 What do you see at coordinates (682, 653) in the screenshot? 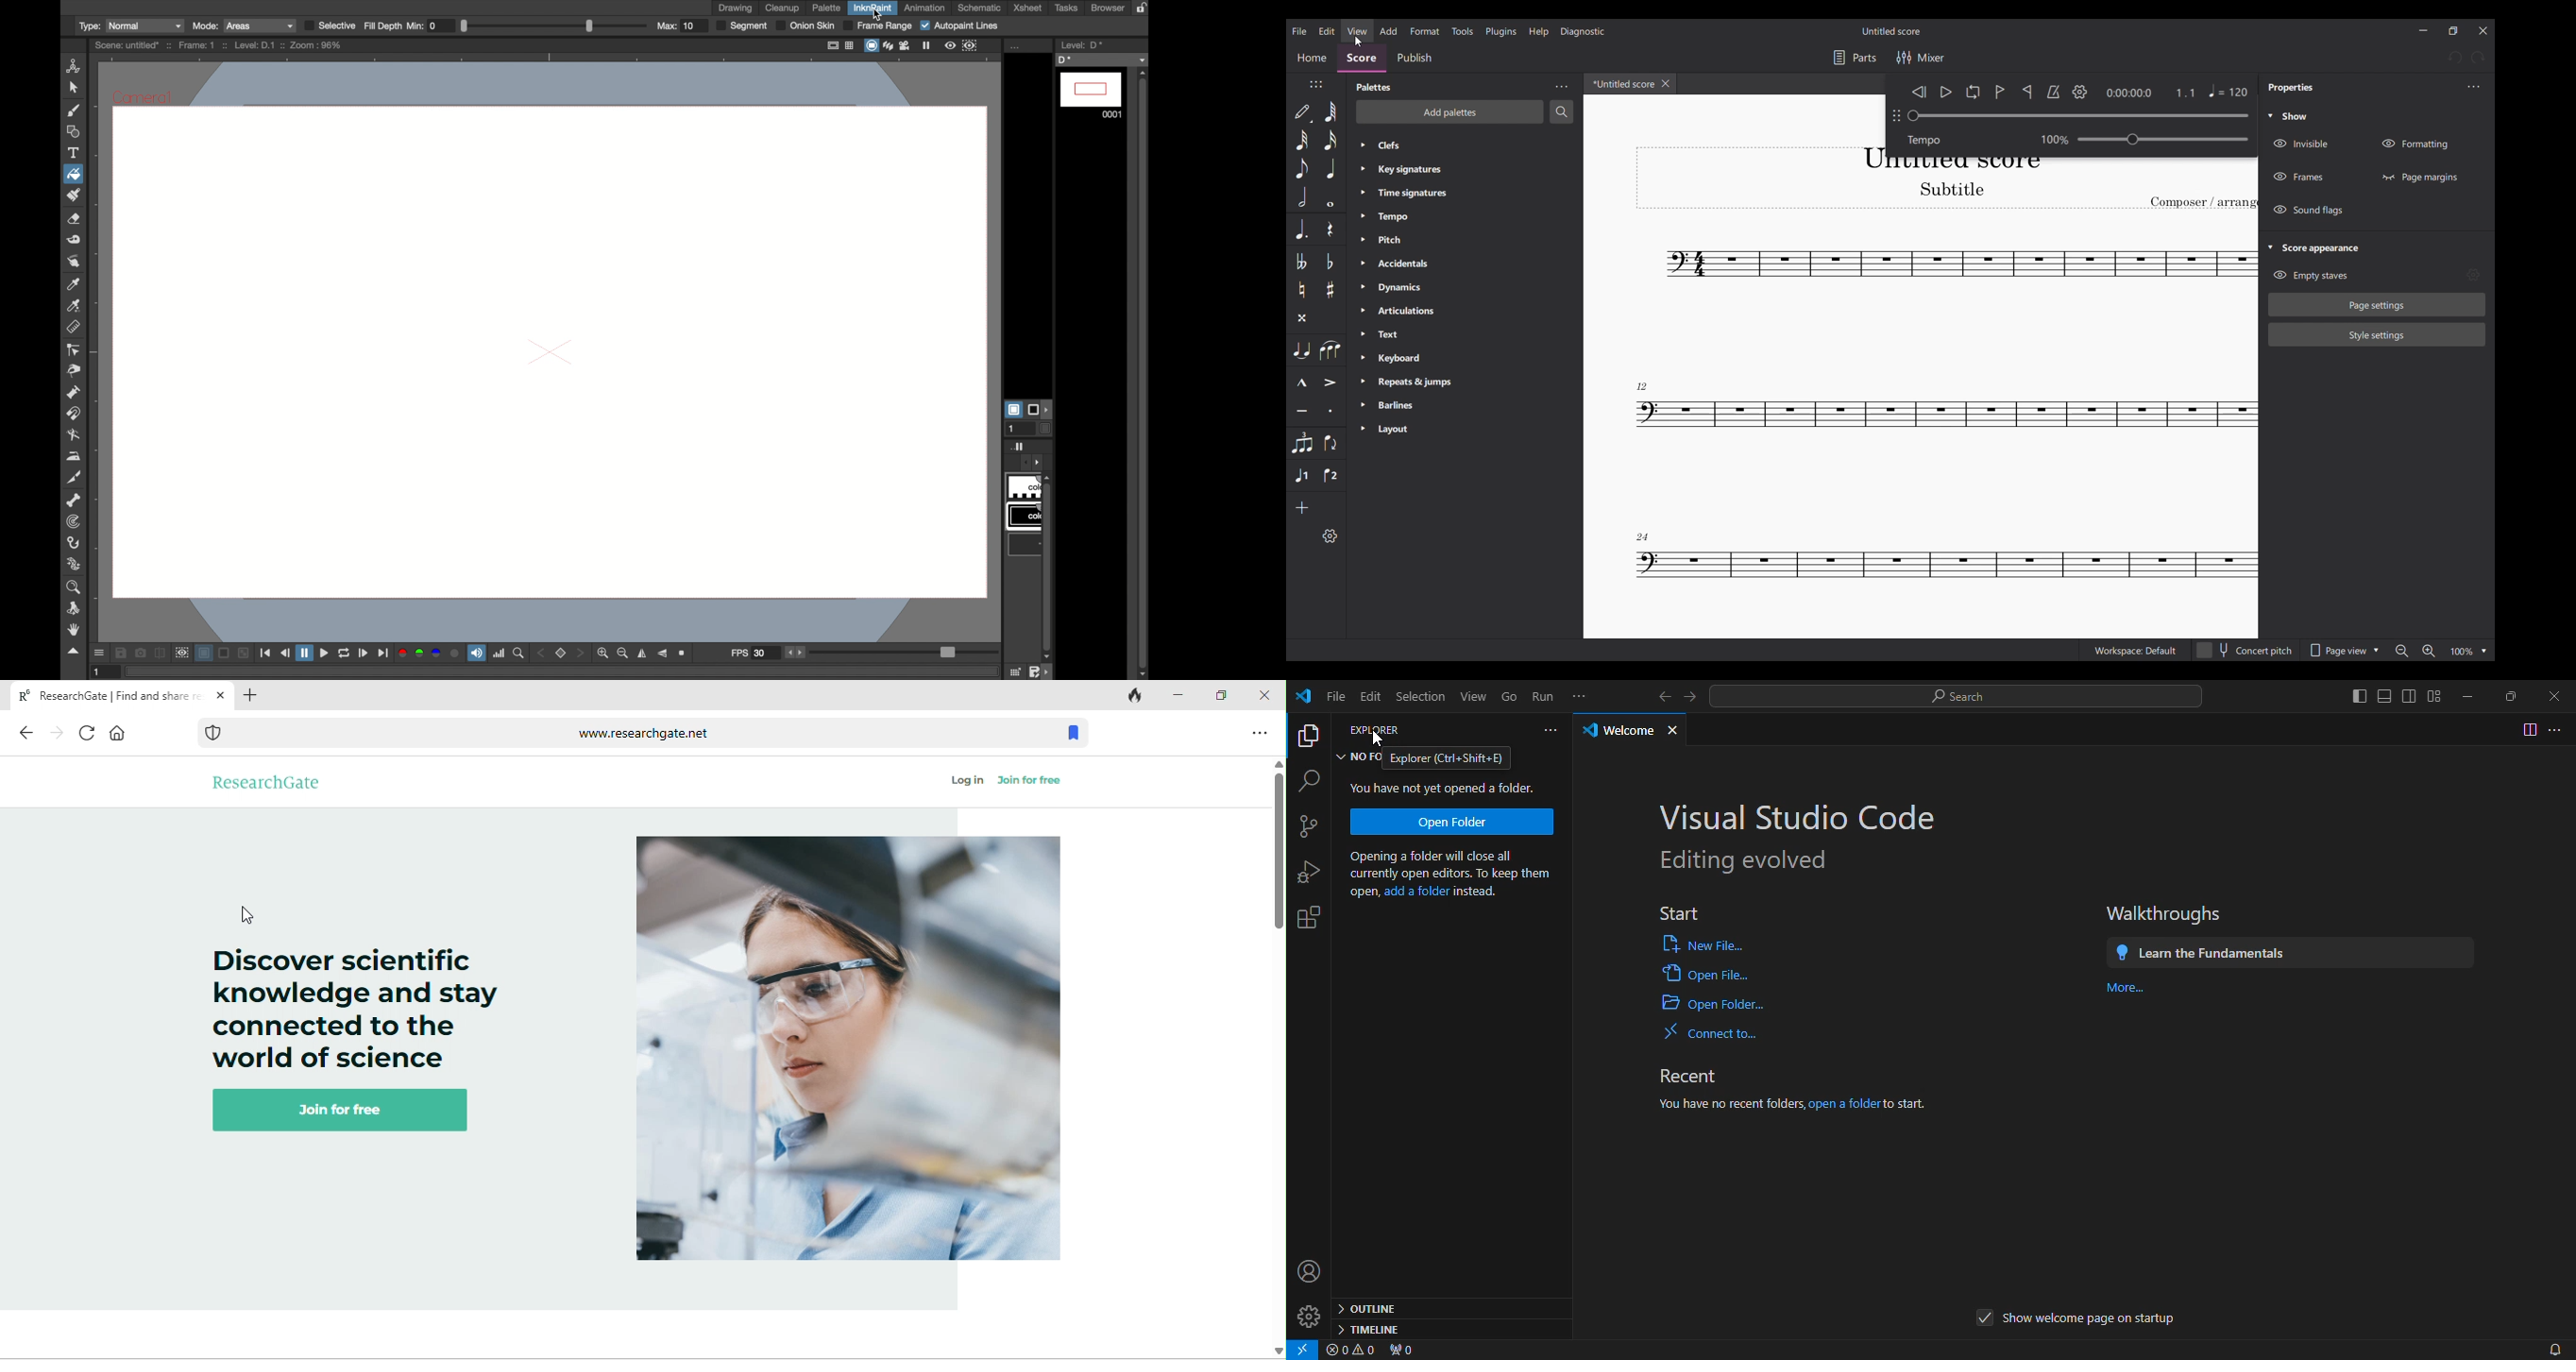
I see `zoom` at bounding box center [682, 653].